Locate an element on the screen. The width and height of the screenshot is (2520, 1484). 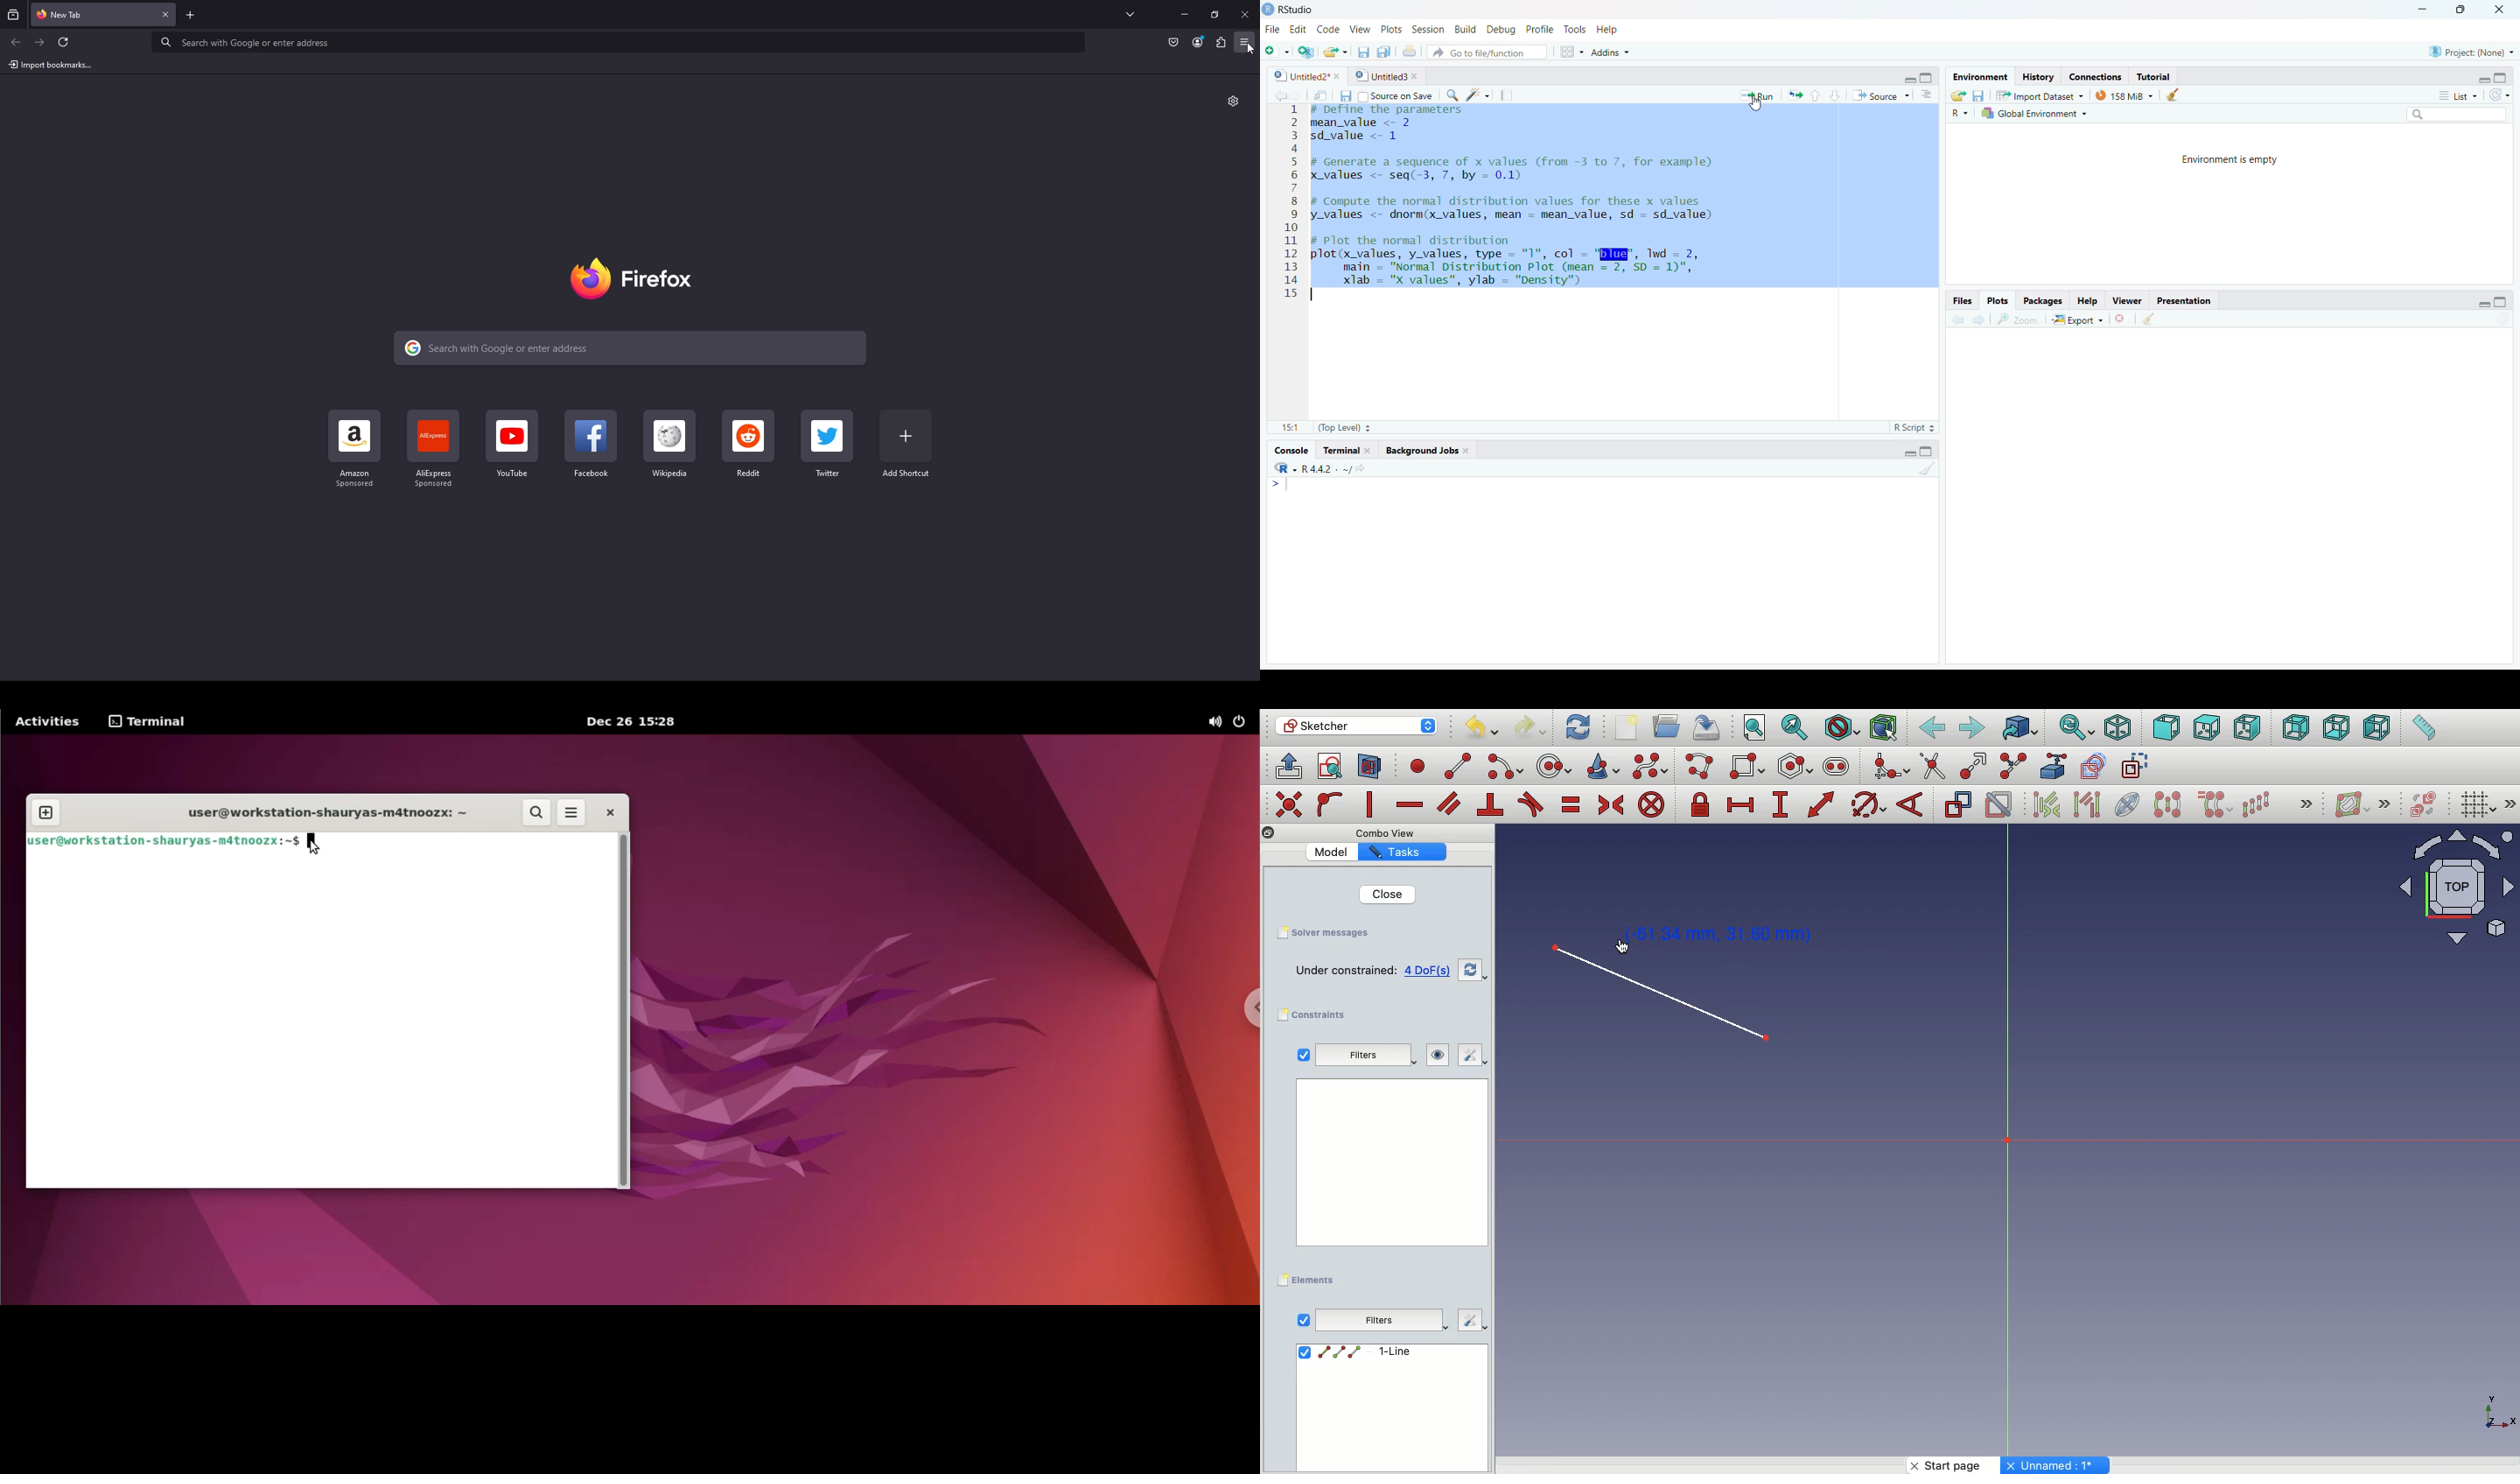
Close is located at coordinates (167, 14).